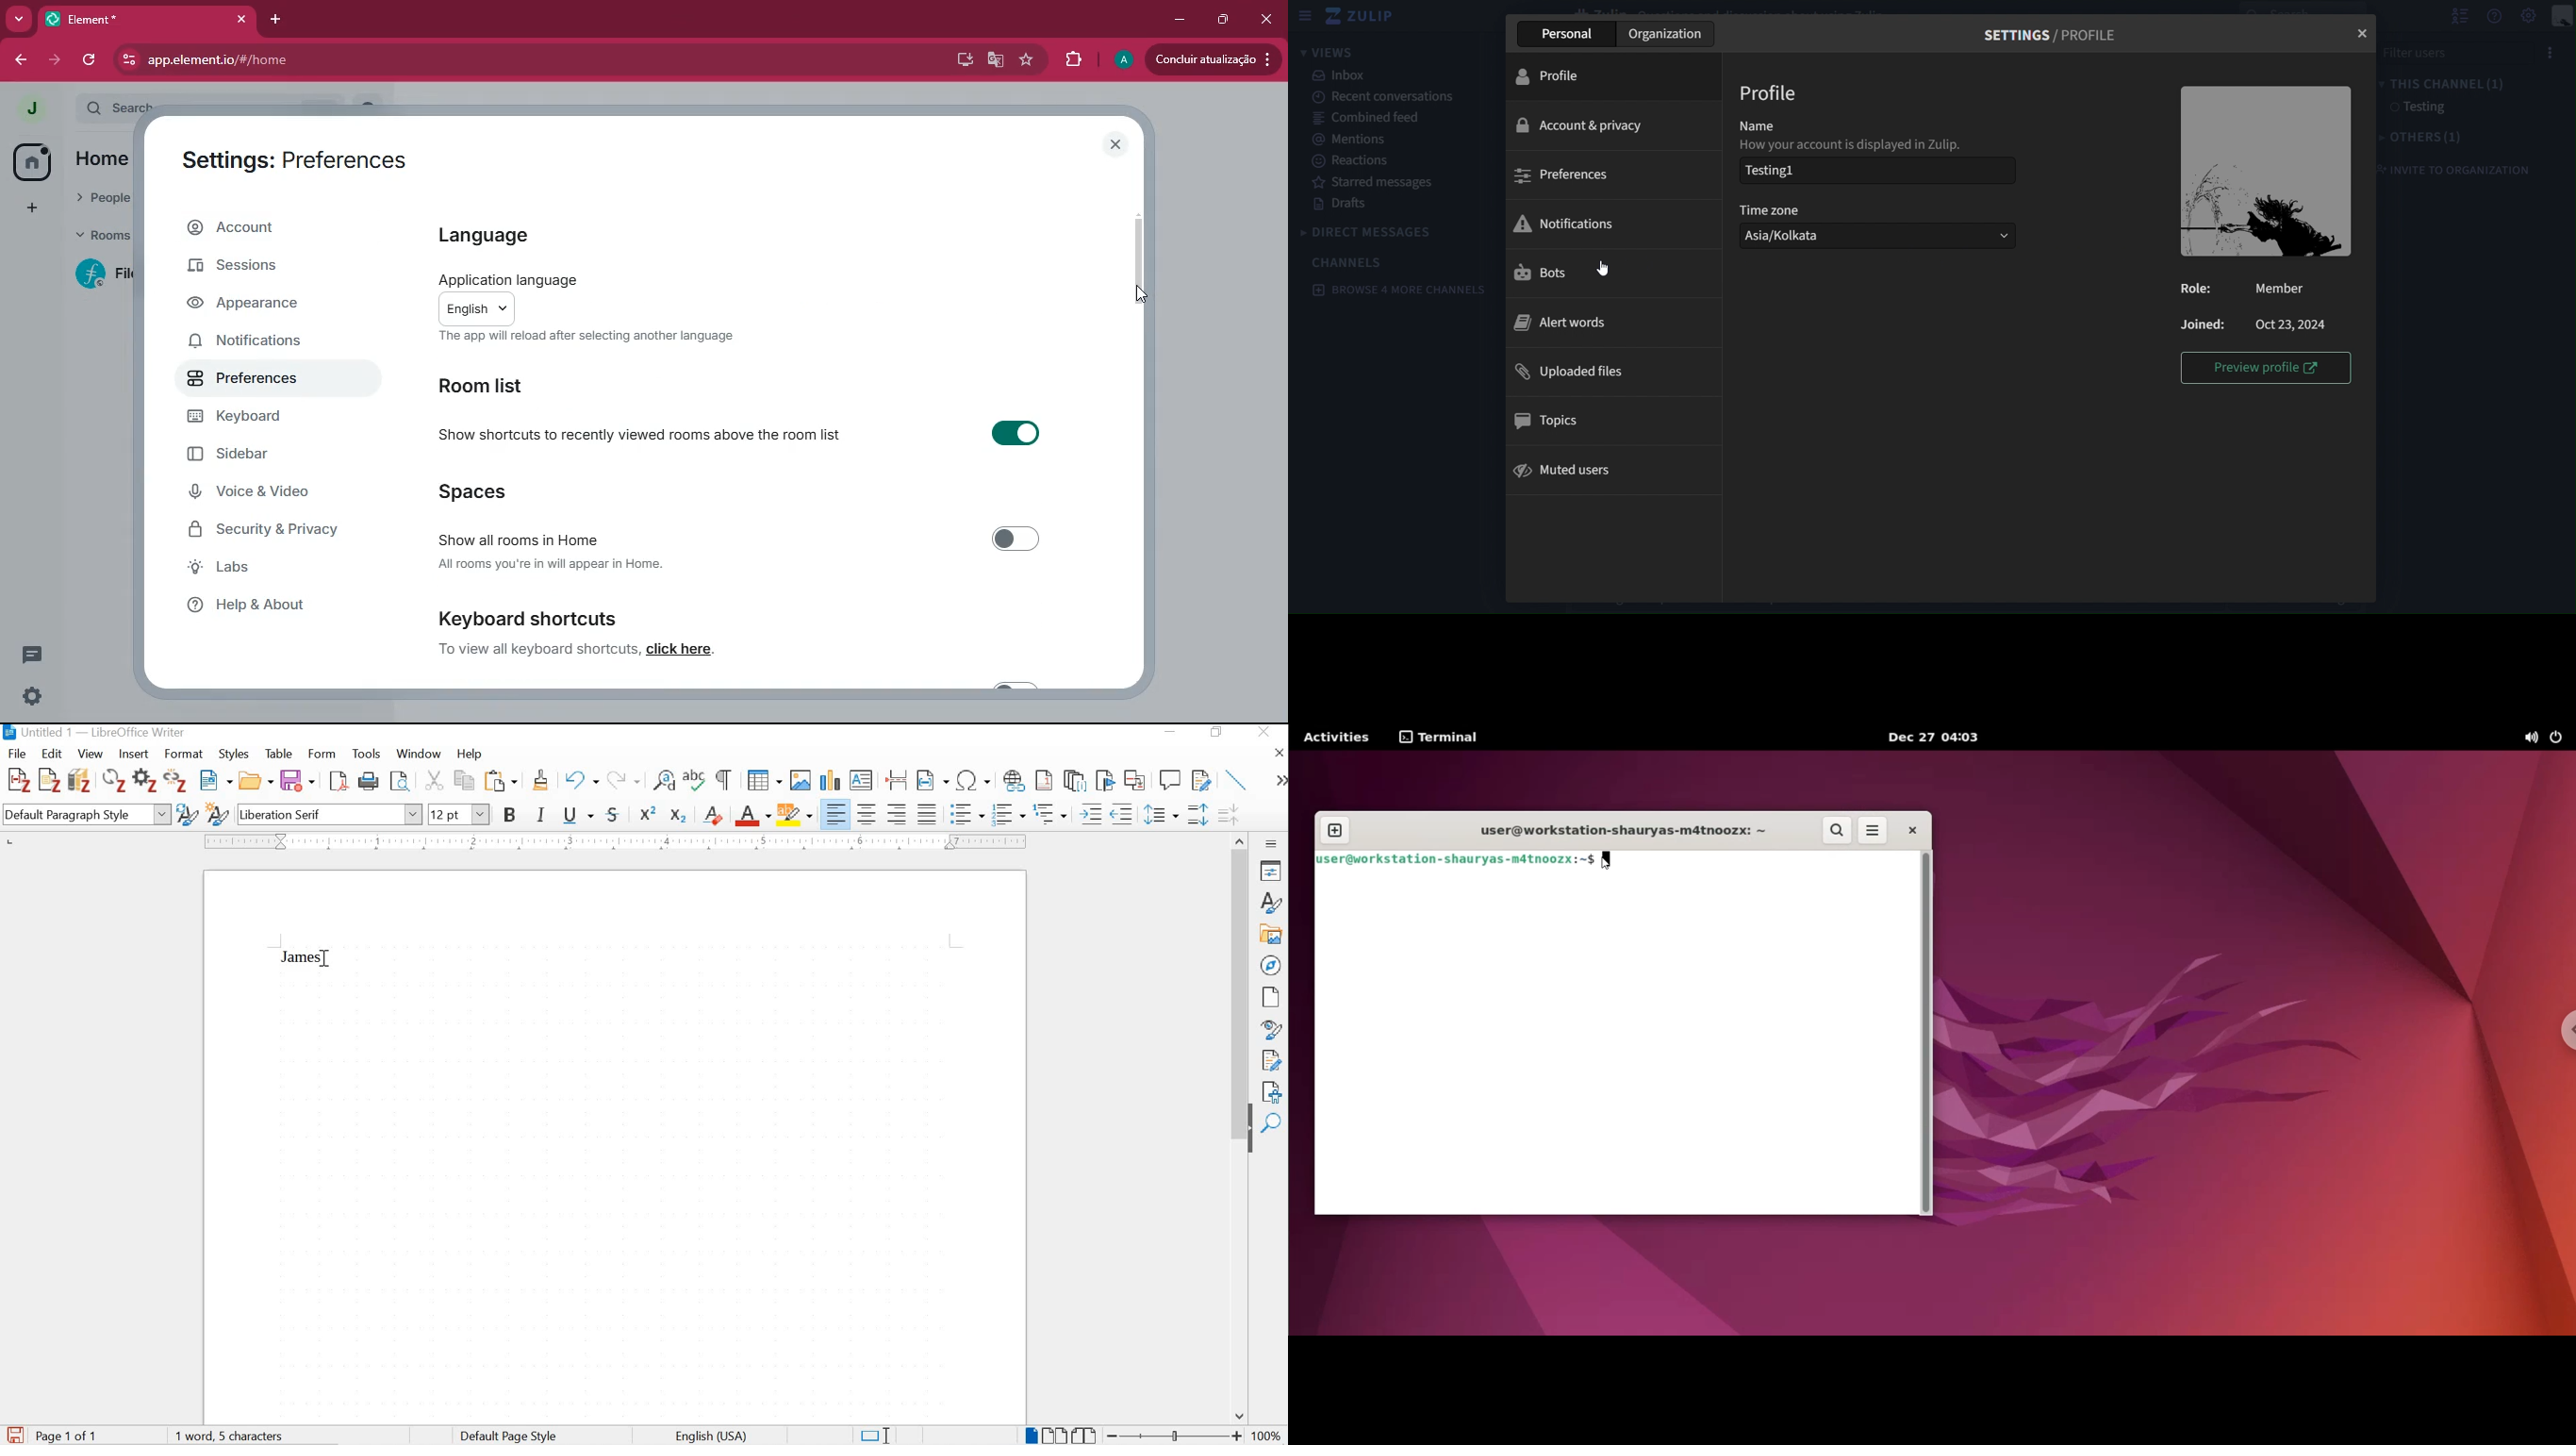 This screenshot has height=1456, width=2576. Describe the element at coordinates (1272, 1029) in the screenshot. I see `style inspector` at that location.